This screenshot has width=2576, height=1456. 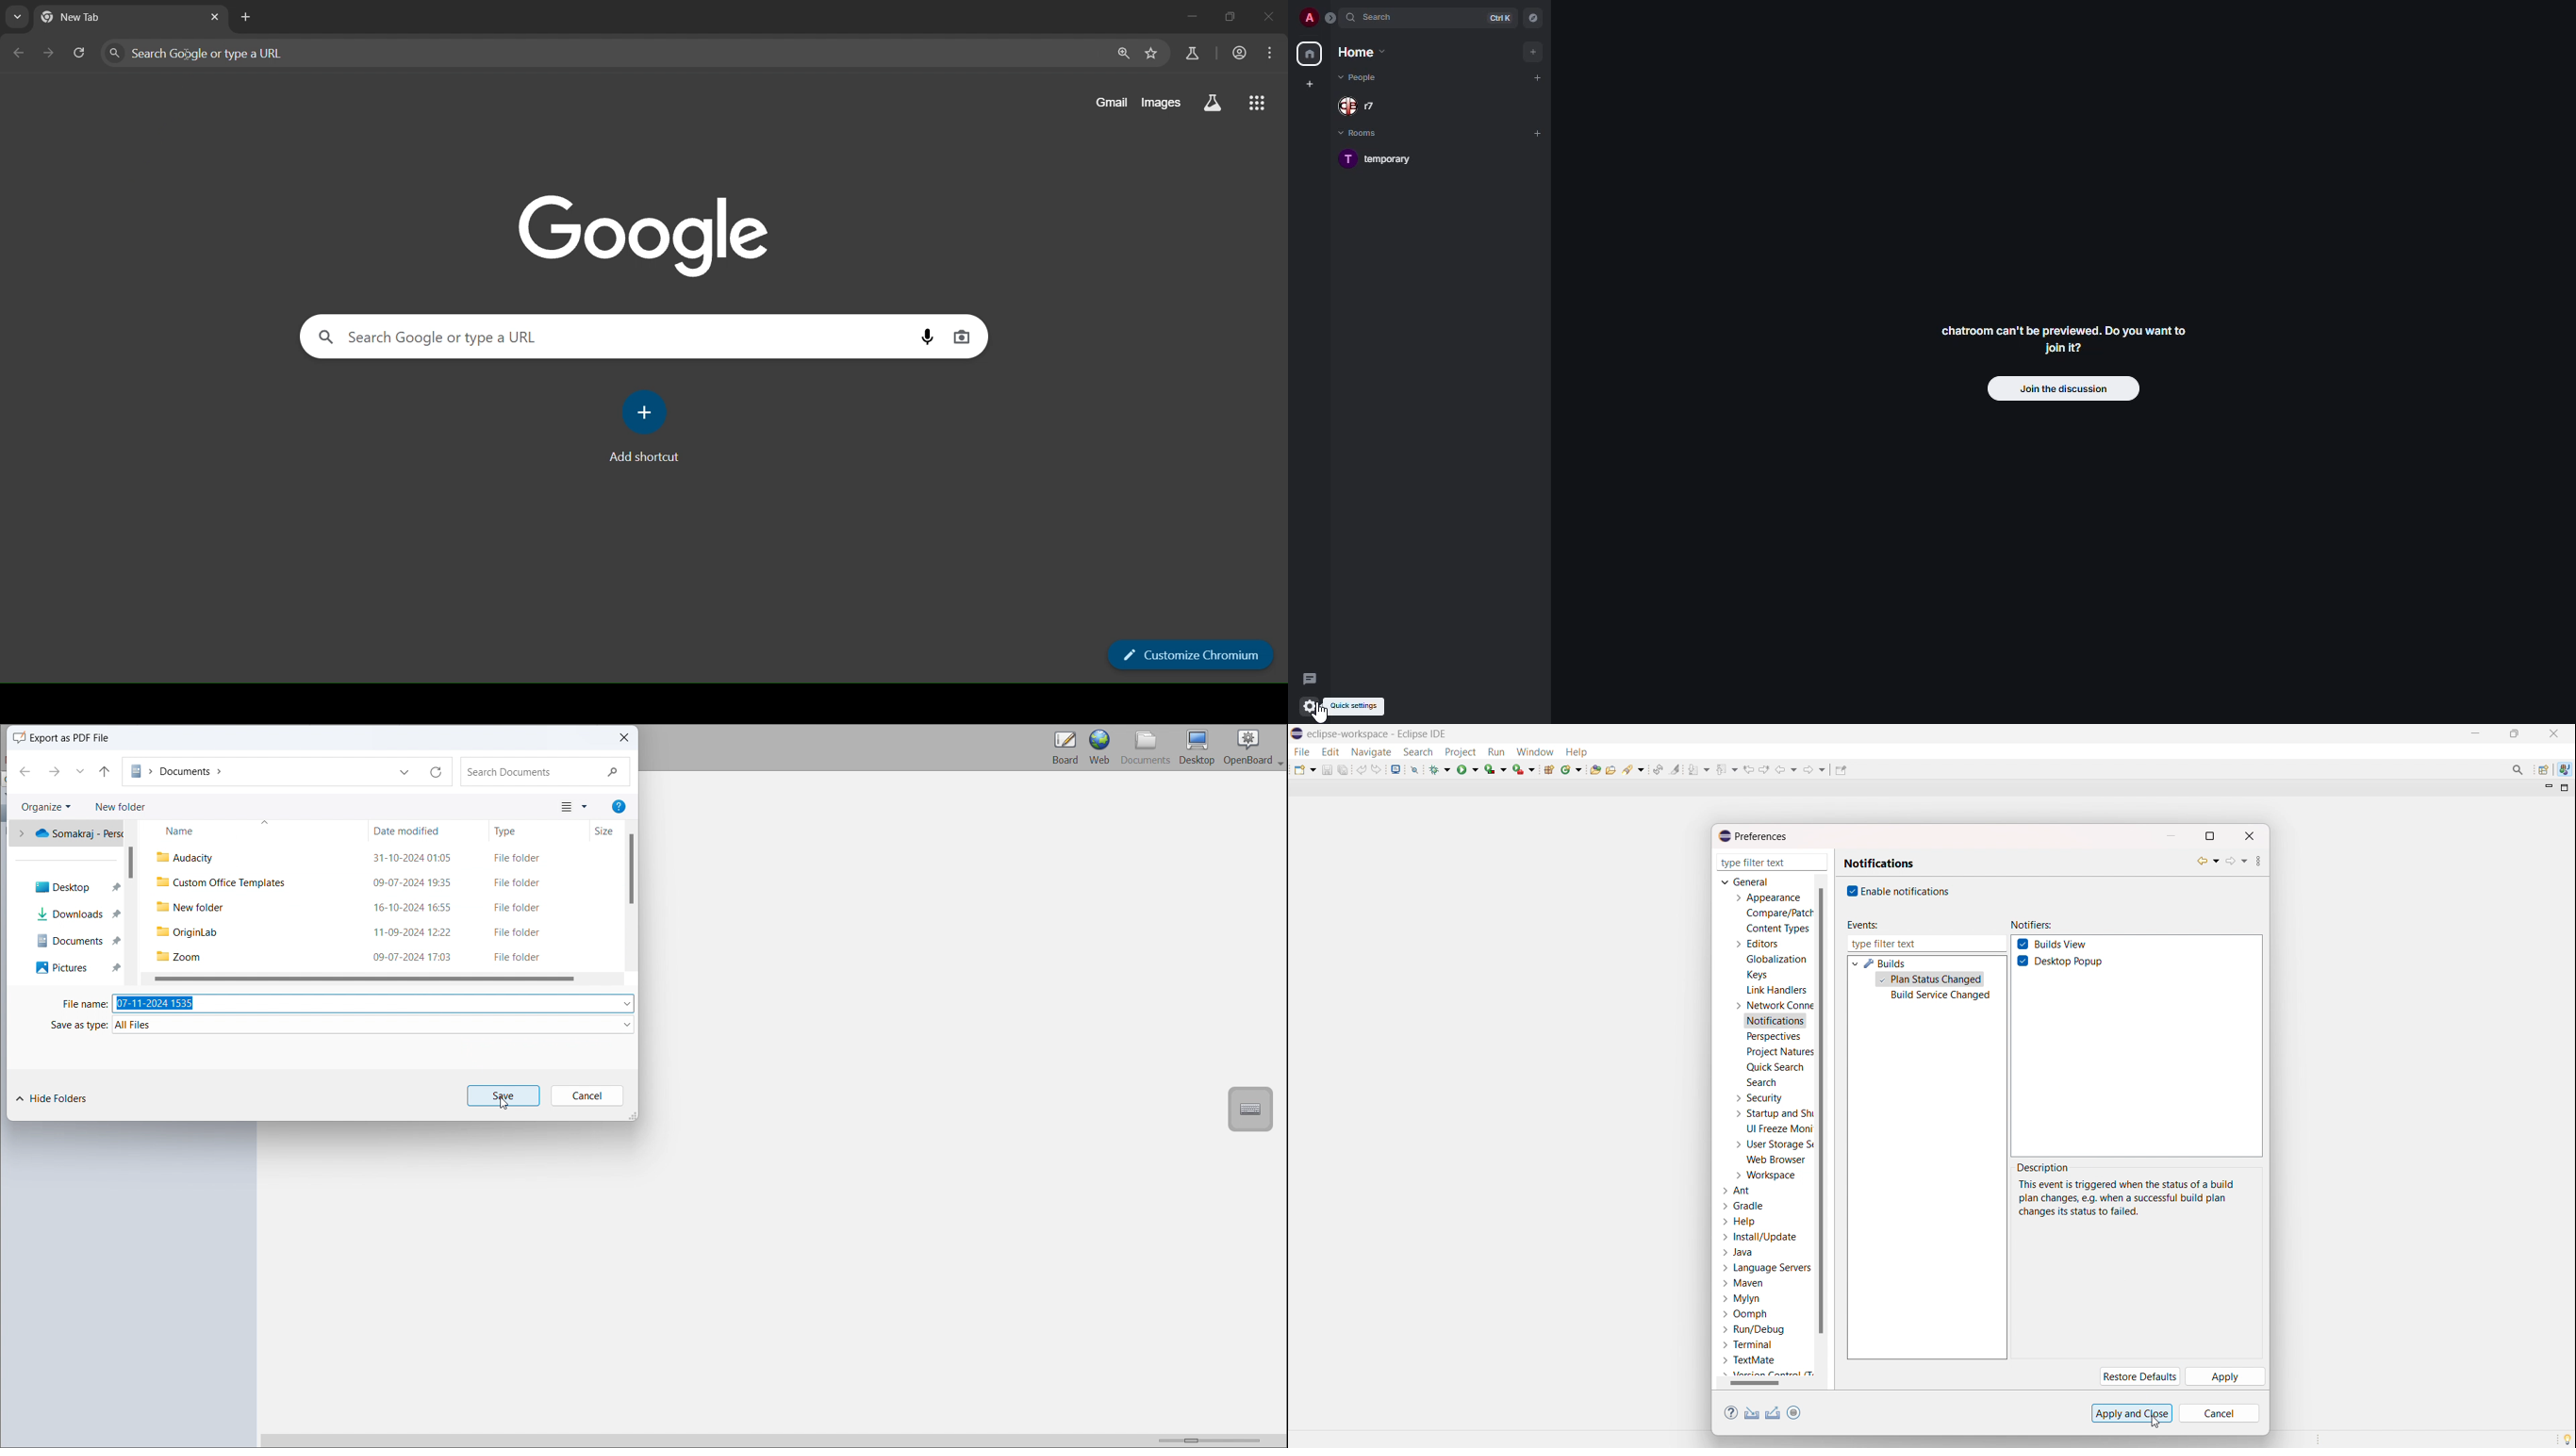 What do you see at coordinates (502, 1096) in the screenshot?
I see `save` at bounding box center [502, 1096].